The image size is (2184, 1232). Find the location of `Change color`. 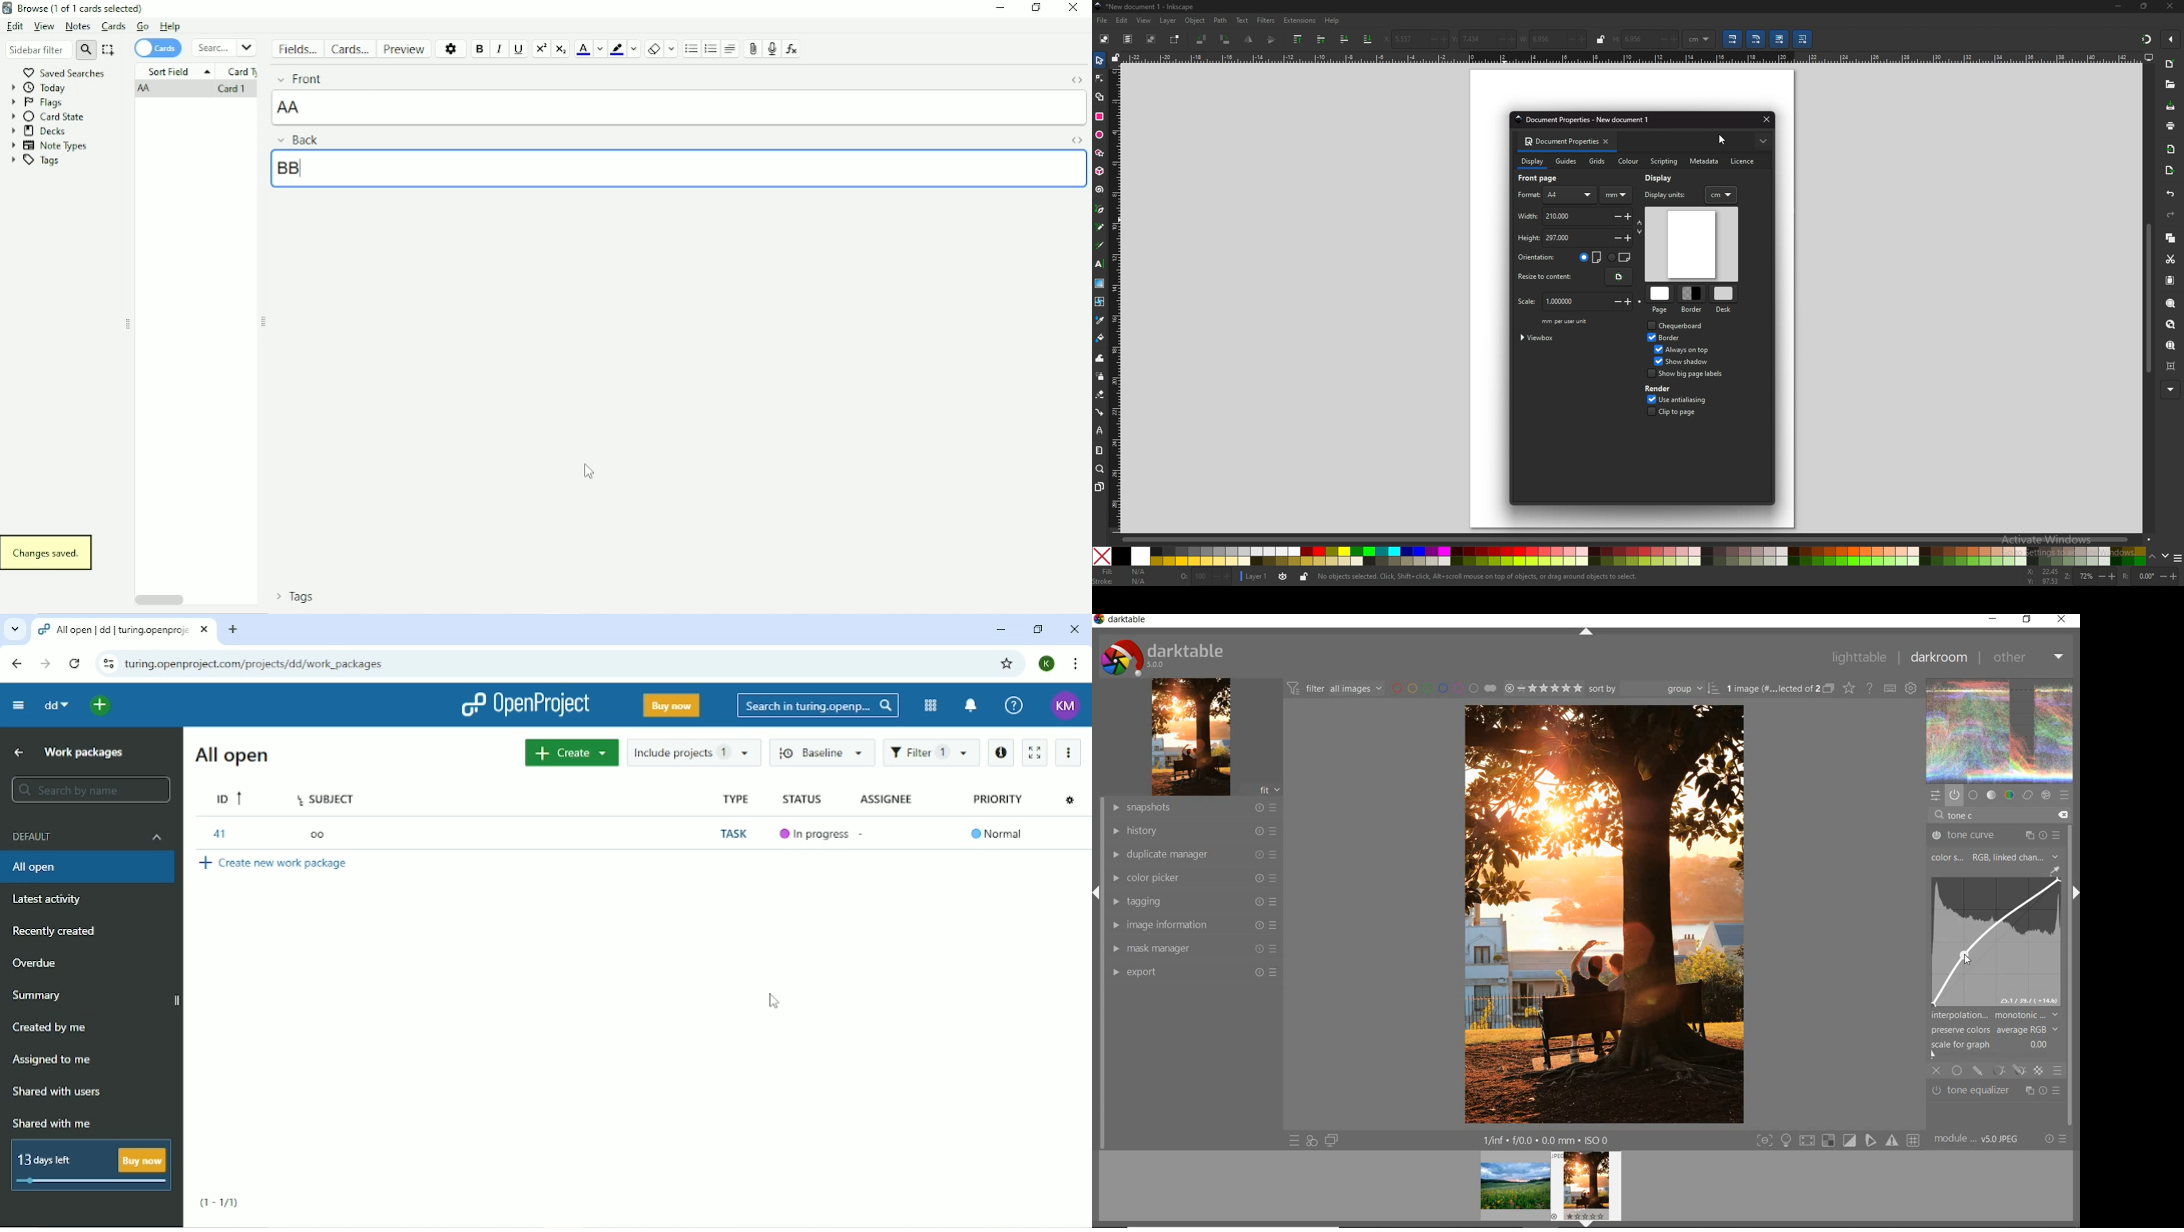

Change color is located at coordinates (599, 49).